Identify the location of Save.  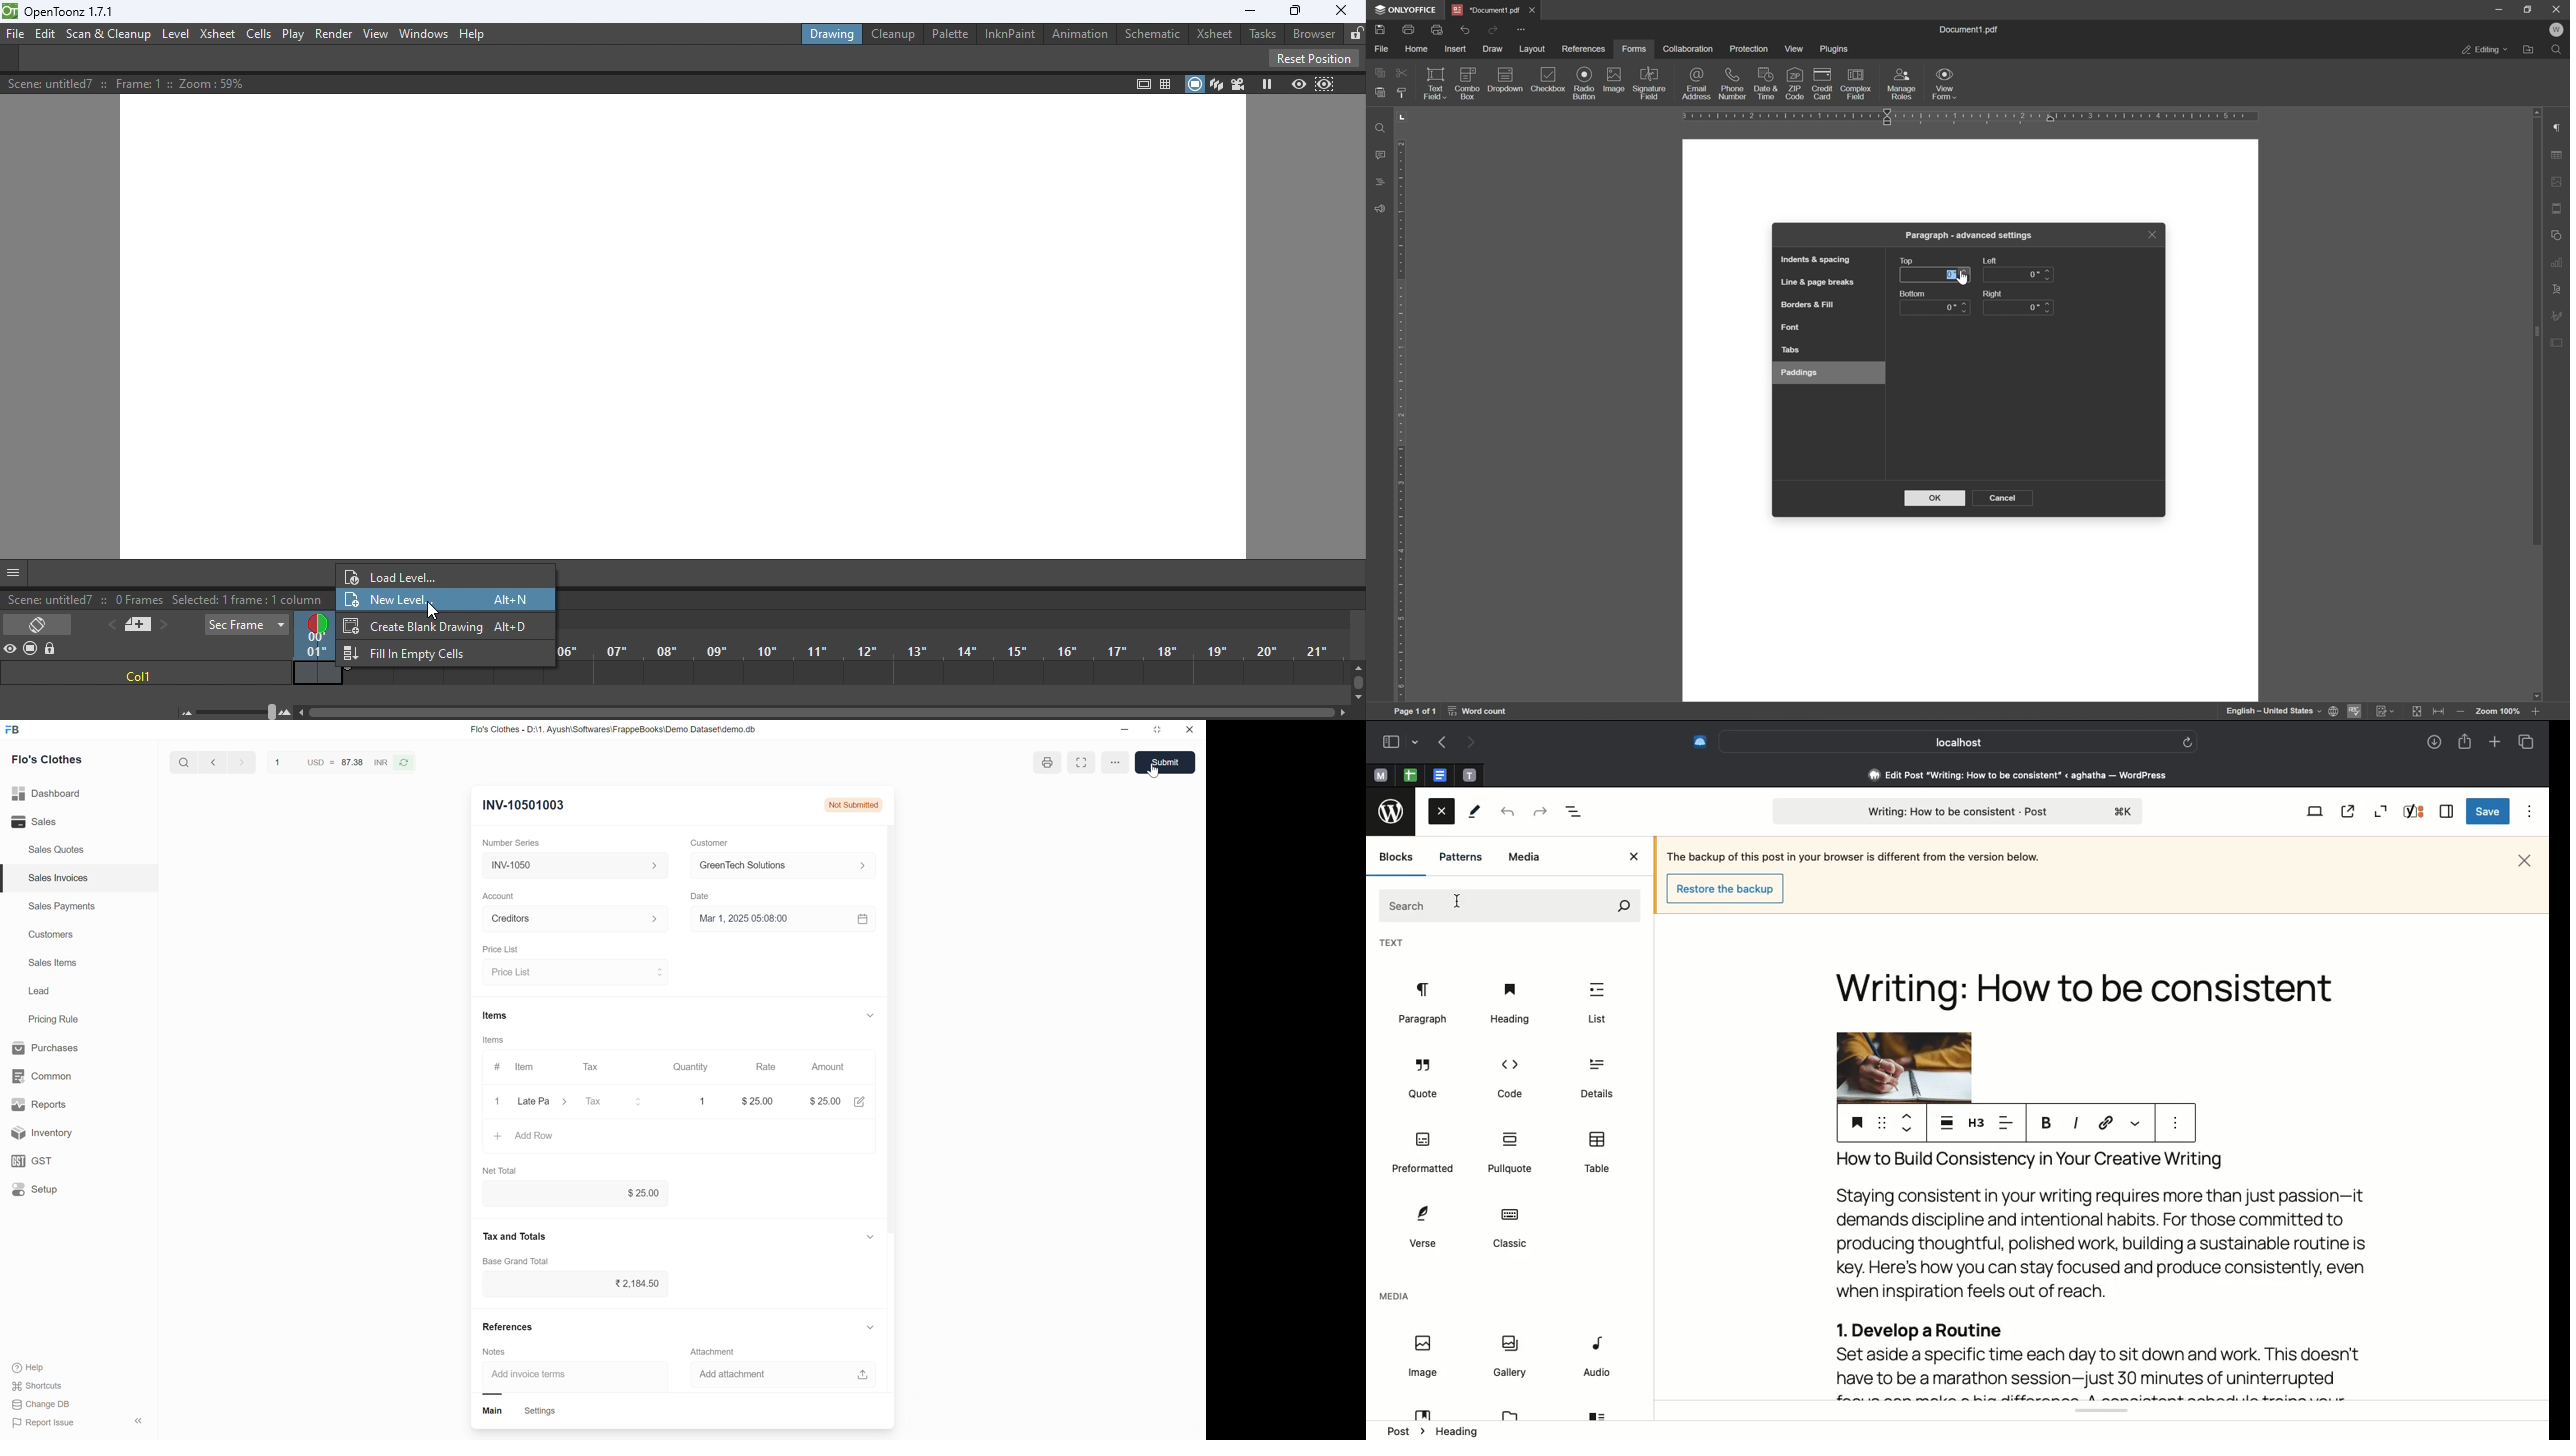
(2488, 811).